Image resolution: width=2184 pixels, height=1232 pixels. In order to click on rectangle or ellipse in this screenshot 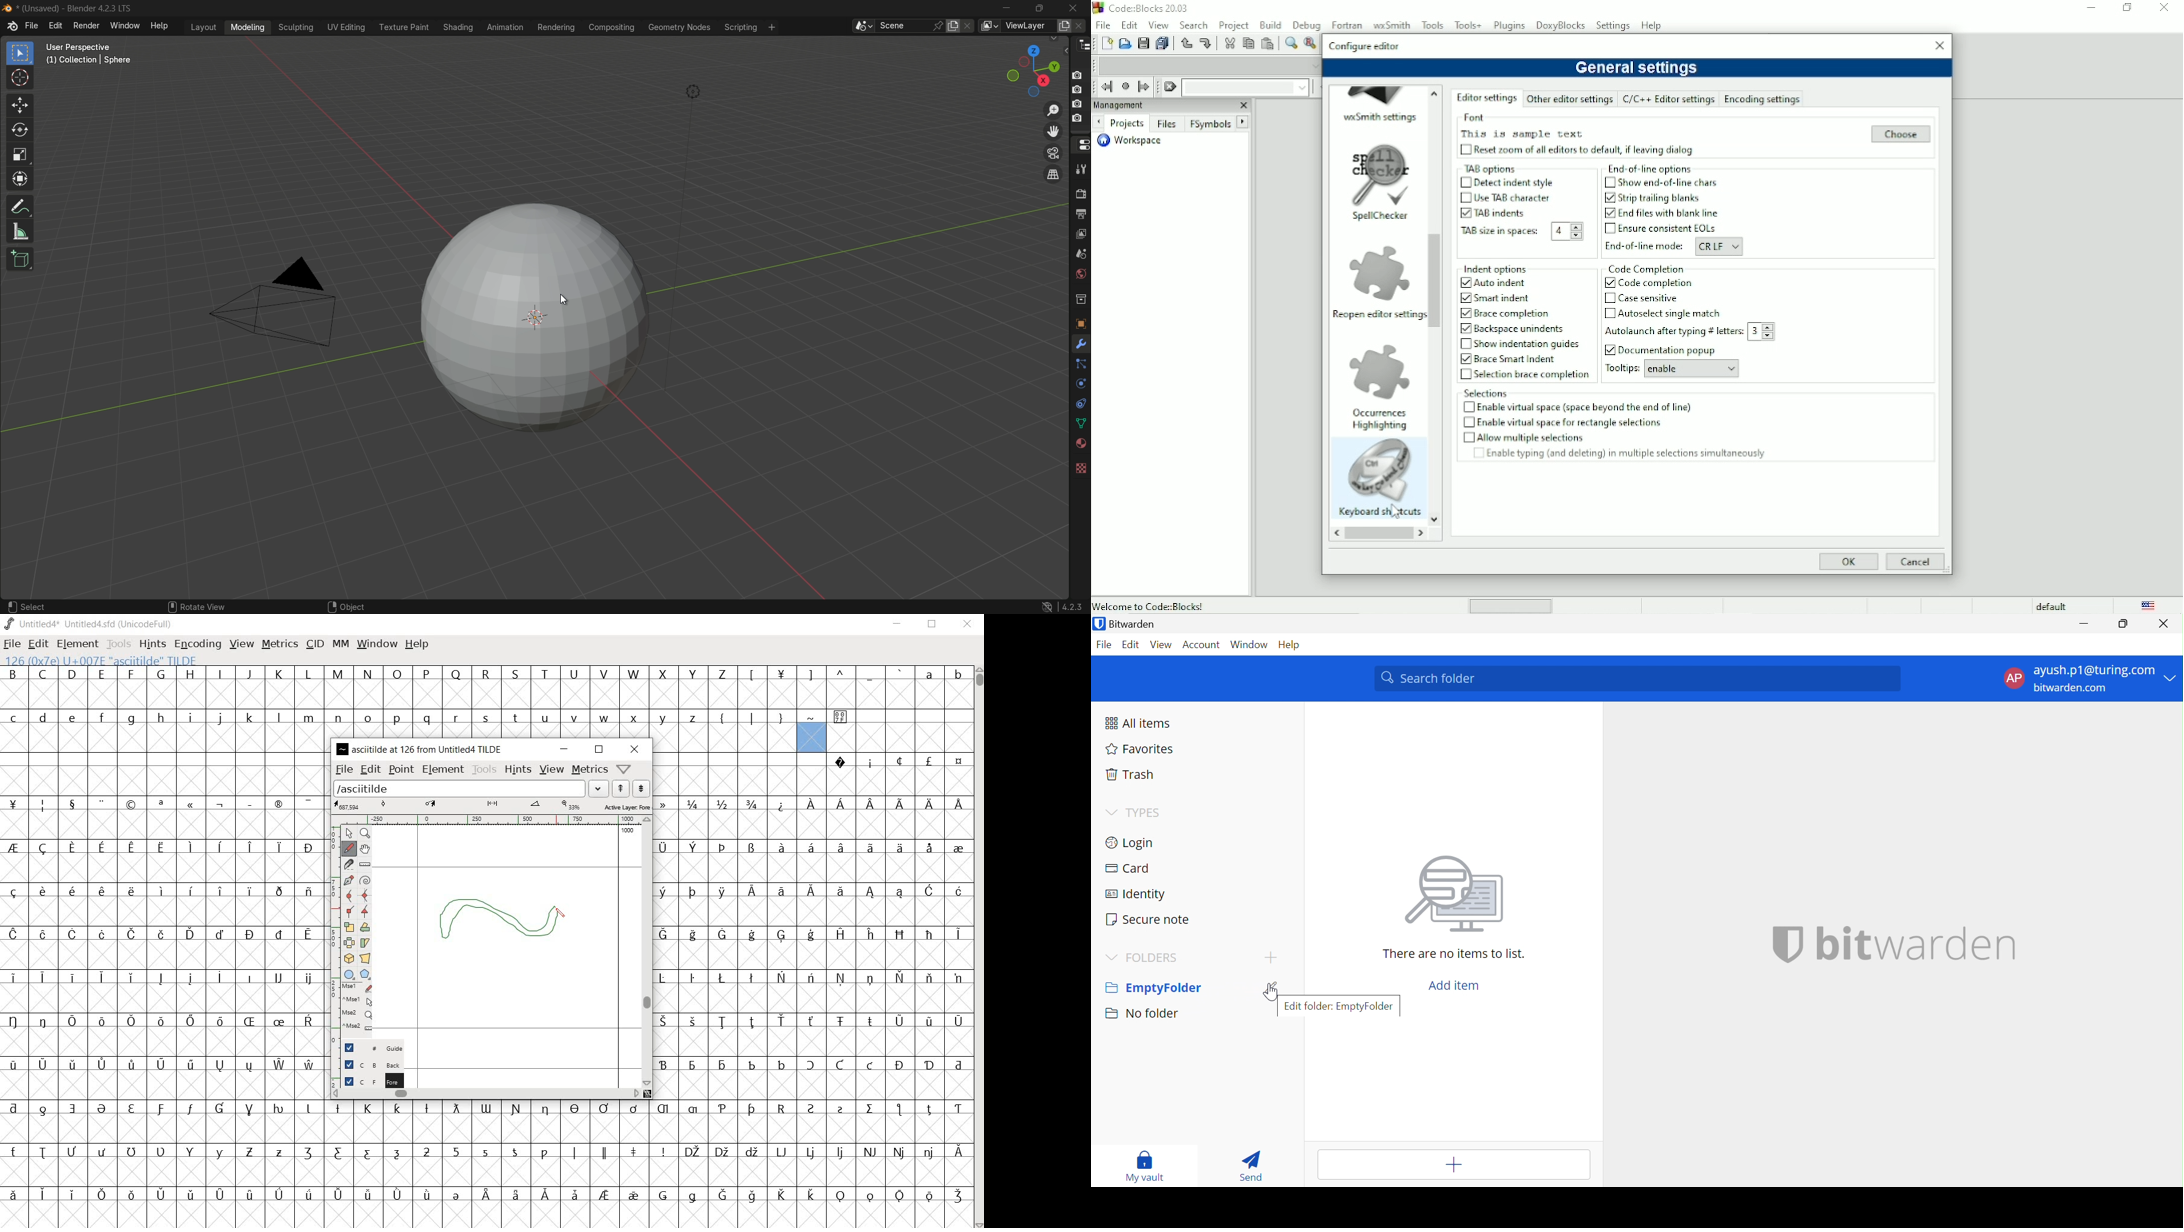, I will do `click(349, 975)`.